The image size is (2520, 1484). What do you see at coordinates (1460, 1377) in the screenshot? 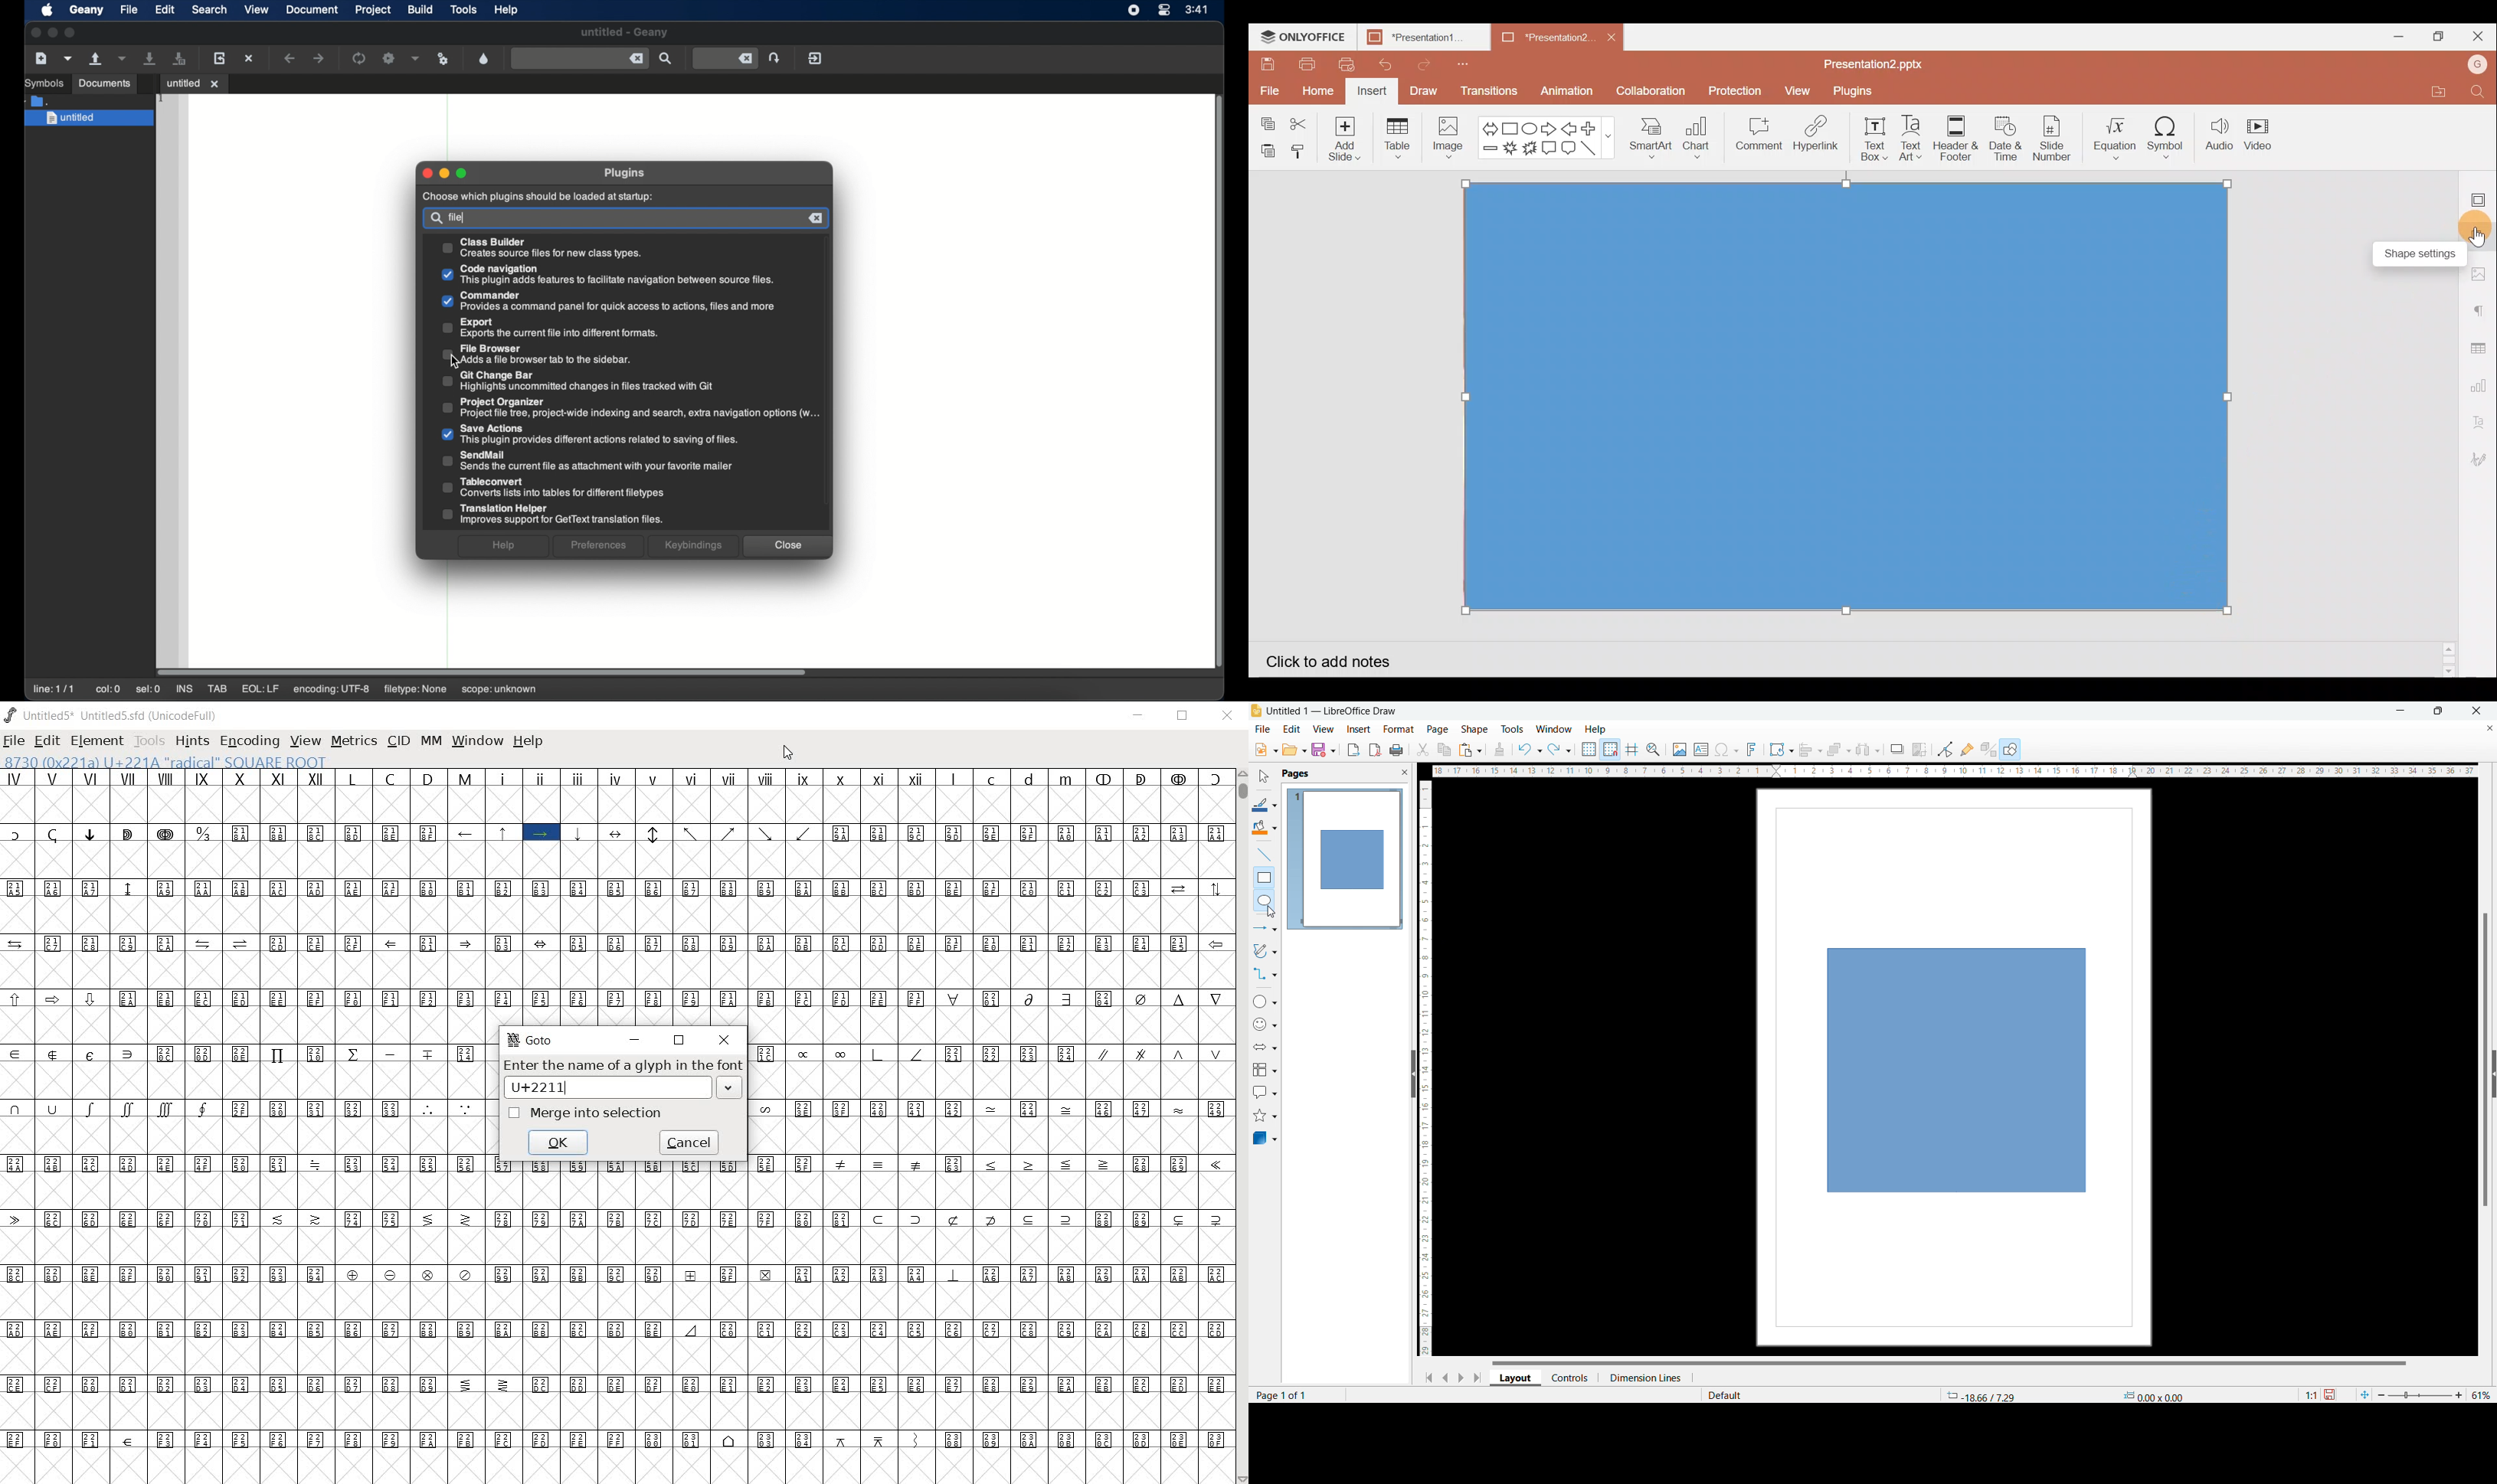
I see `go to next page` at bounding box center [1460, 1377].